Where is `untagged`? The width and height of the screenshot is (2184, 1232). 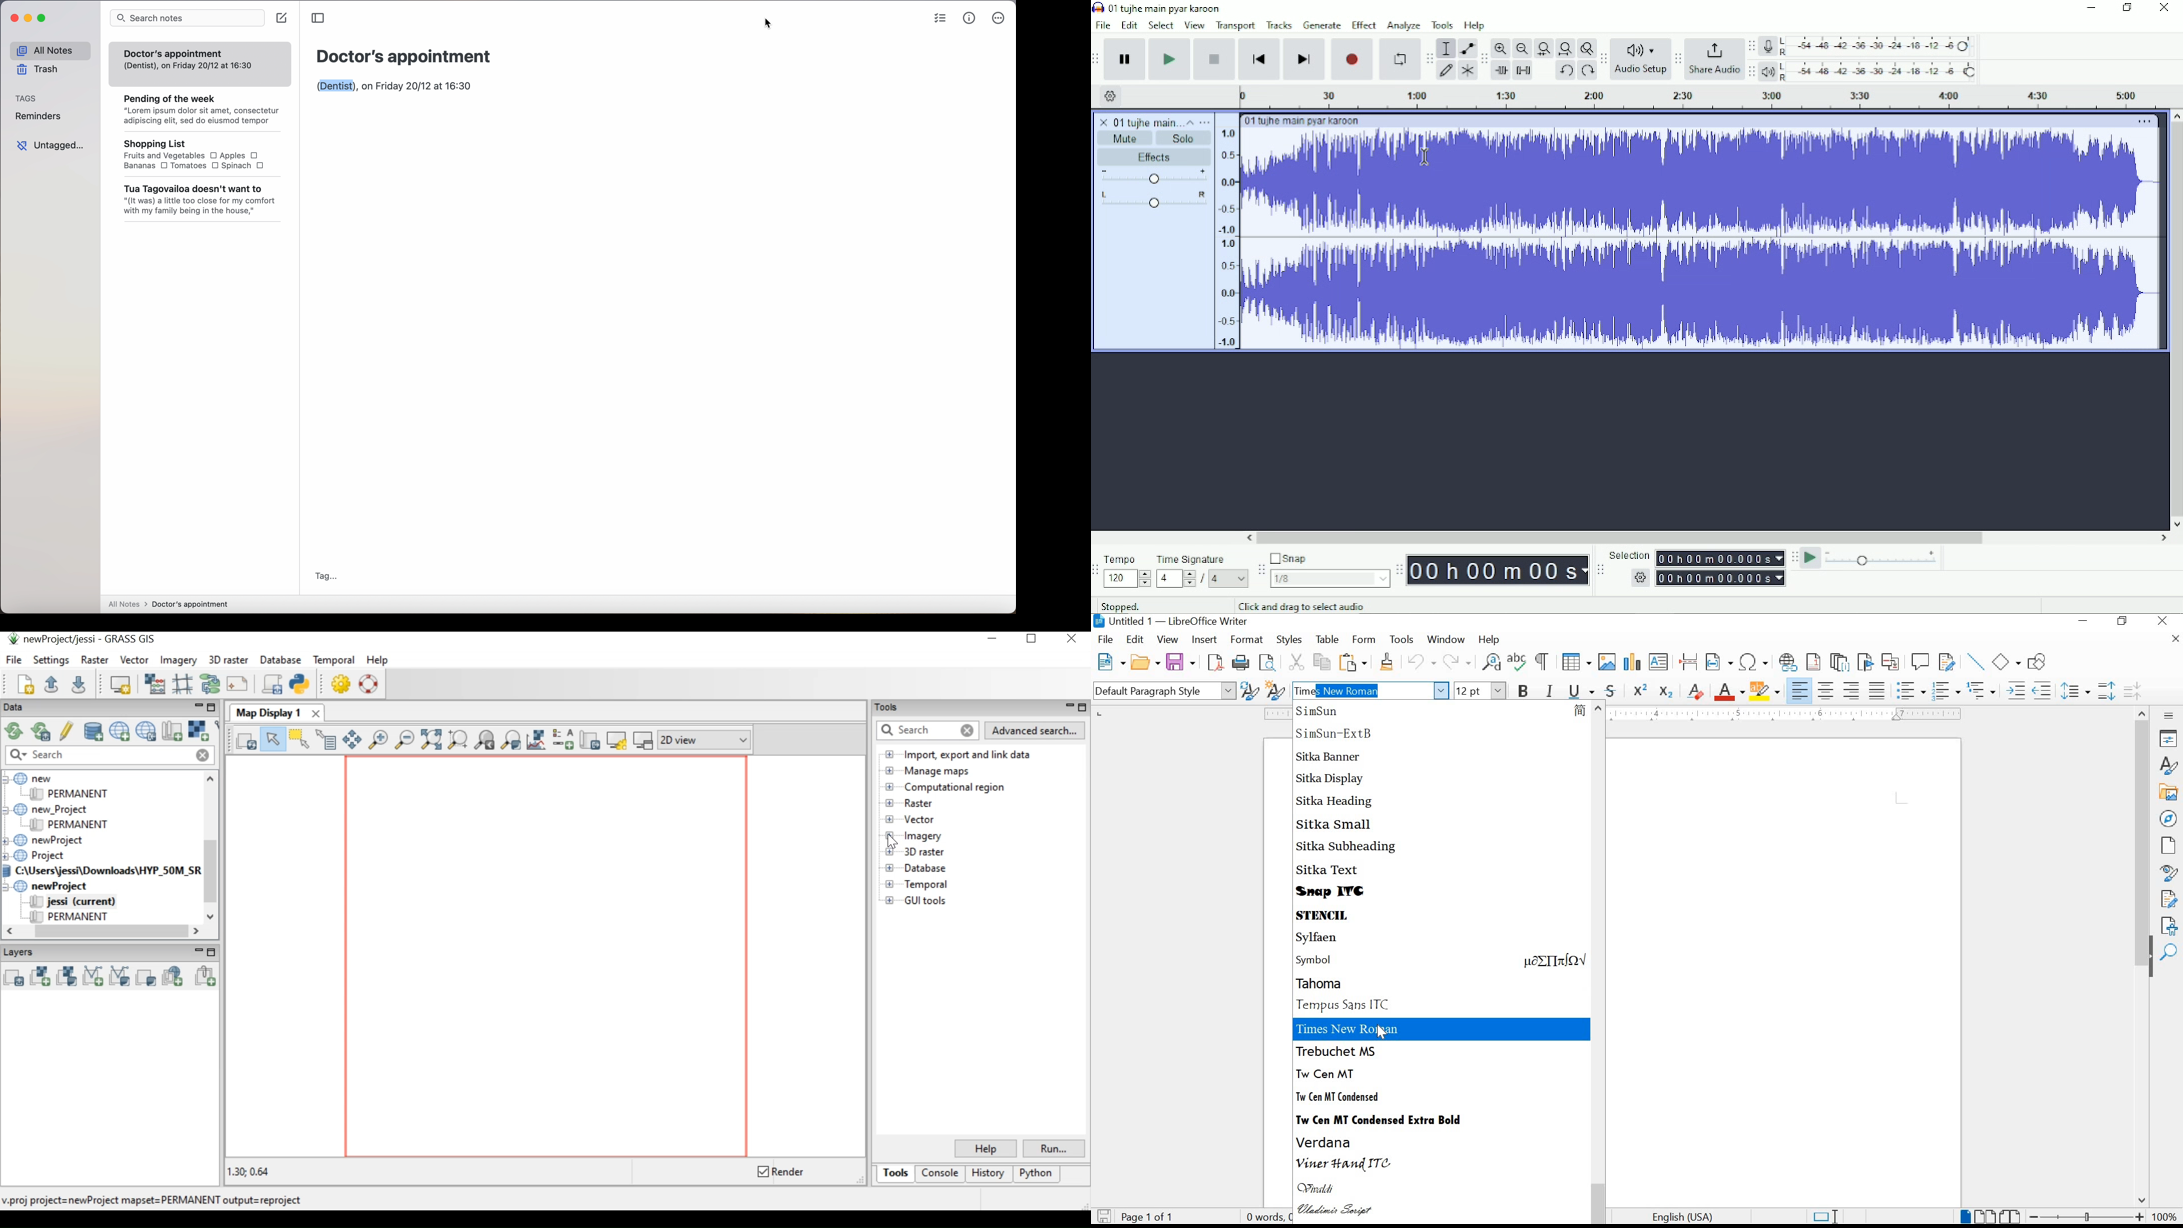
untagged is located at coordinates (50, 145).